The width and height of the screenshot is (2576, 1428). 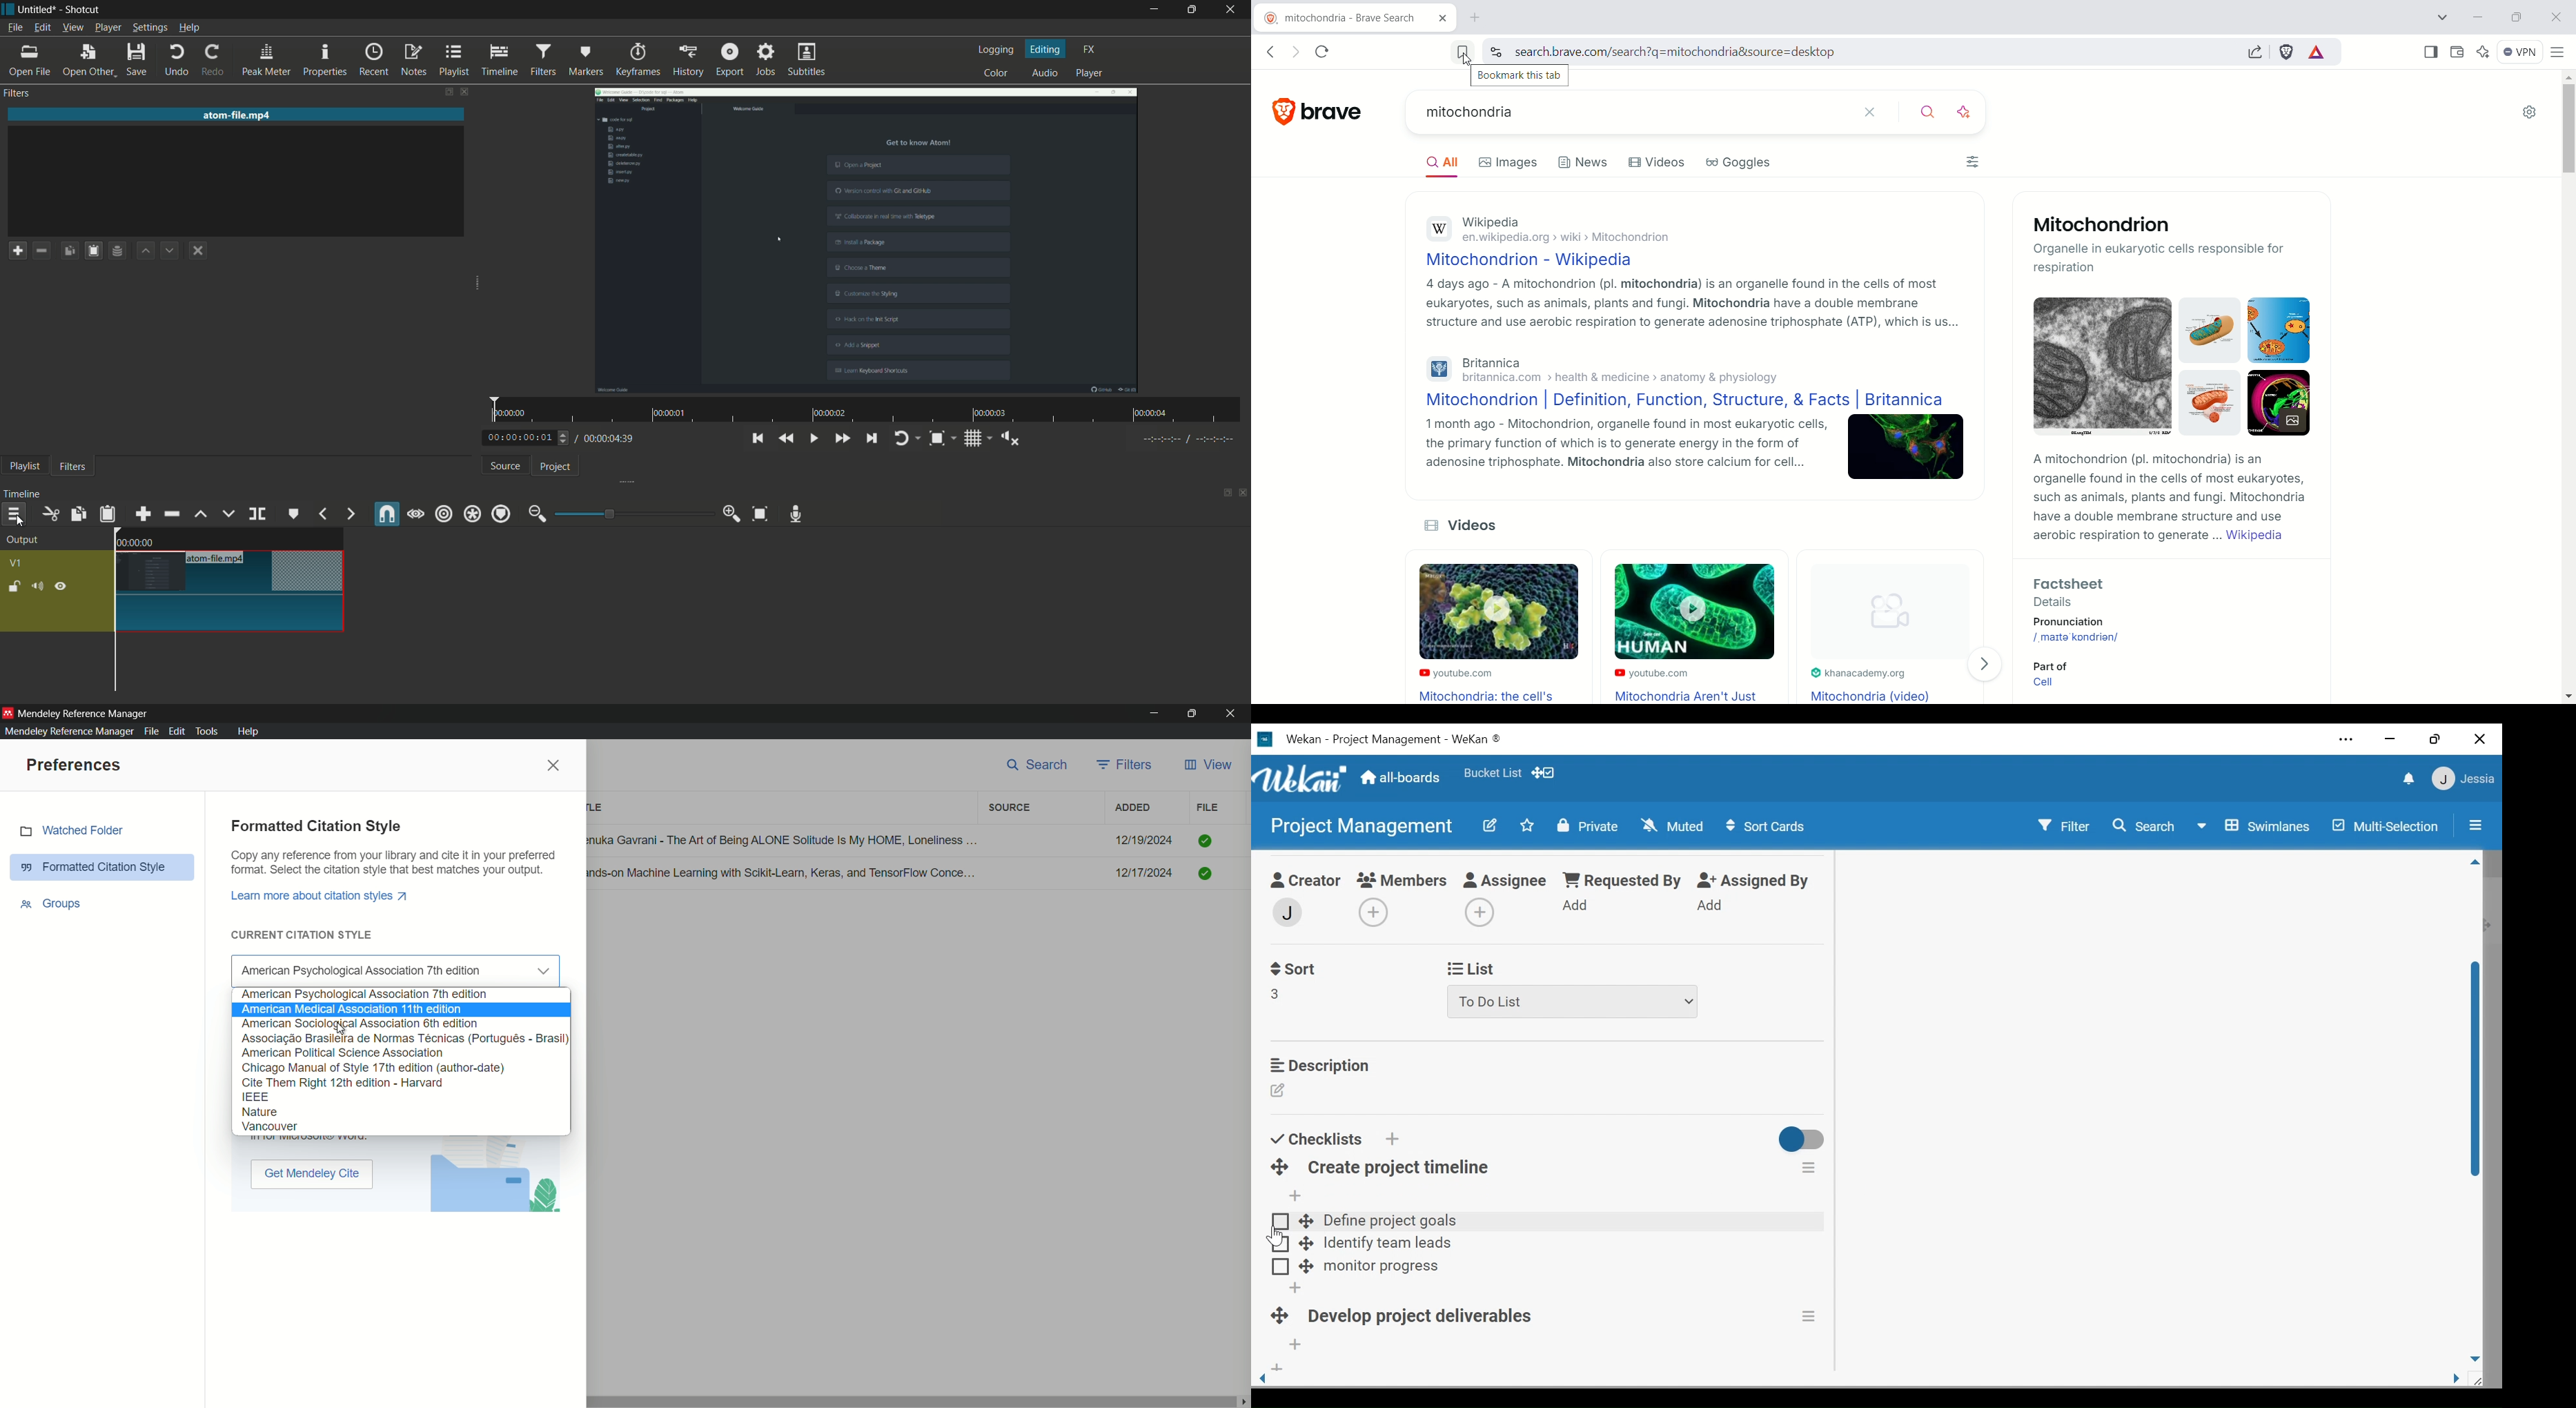 What do you see at coordinates (94, 868) in the screenshot?
I see `formatted citation style` at bounding box center [94, 868].